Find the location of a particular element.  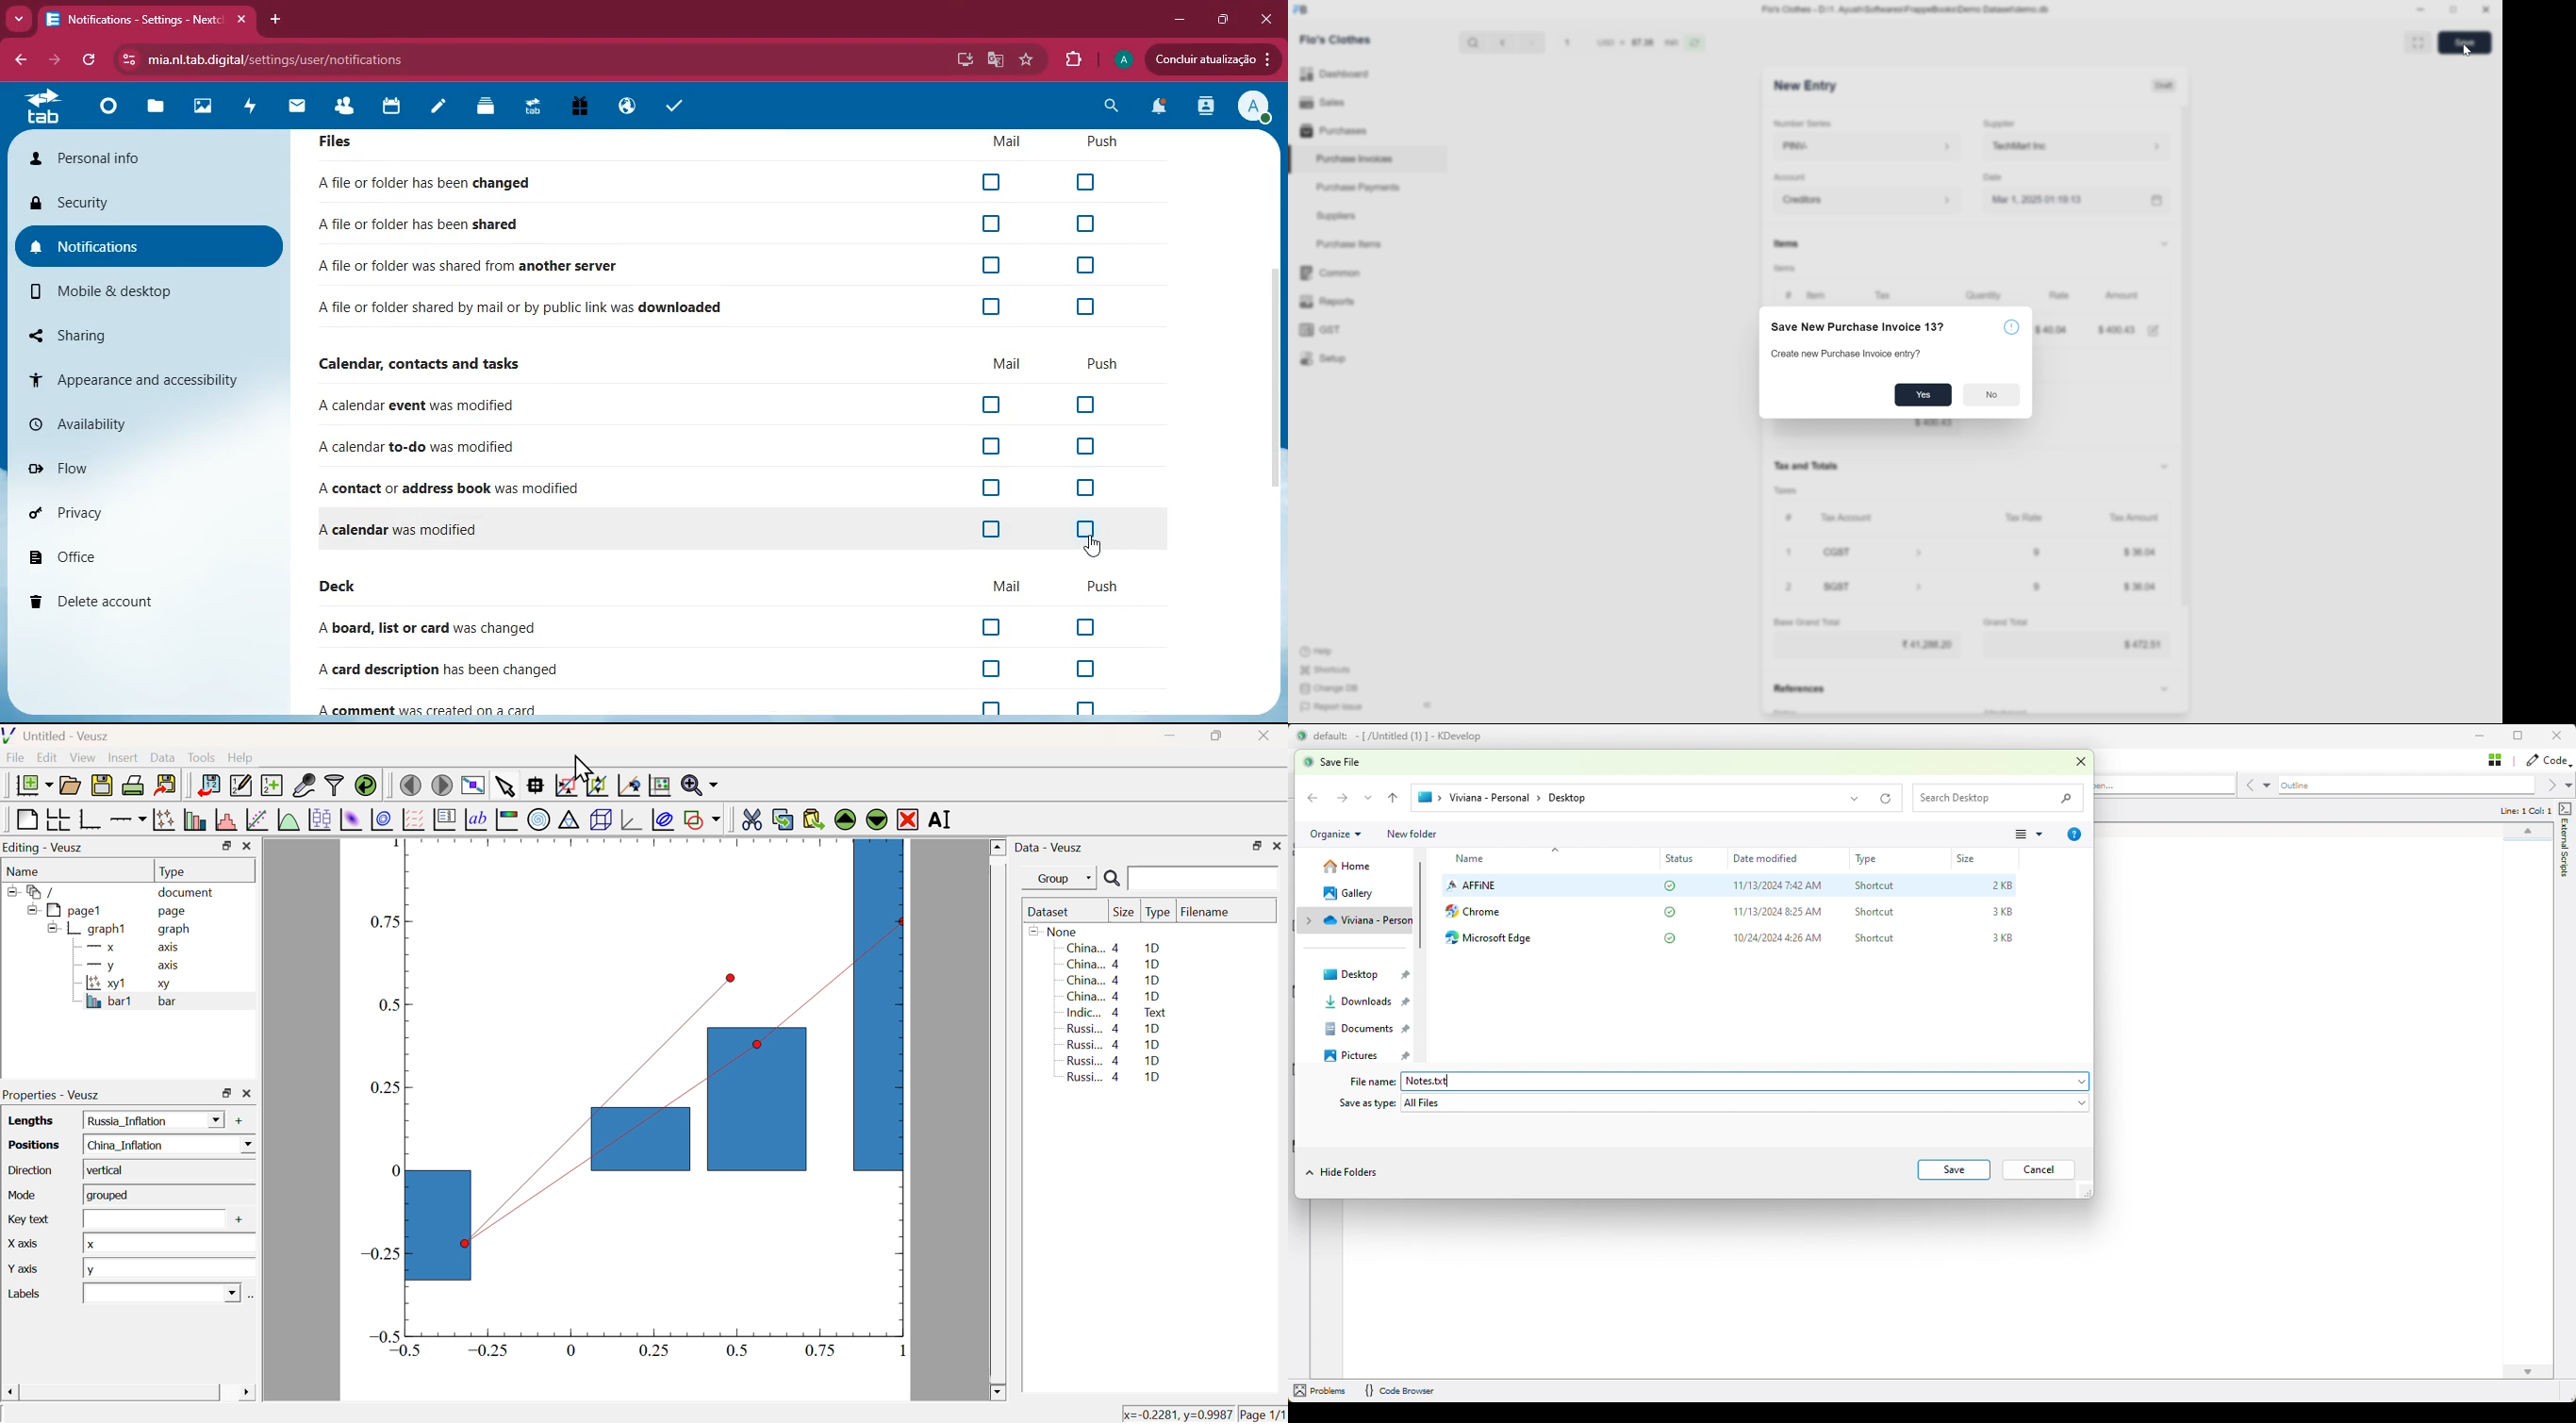

event is located at coordinates (512, 405).